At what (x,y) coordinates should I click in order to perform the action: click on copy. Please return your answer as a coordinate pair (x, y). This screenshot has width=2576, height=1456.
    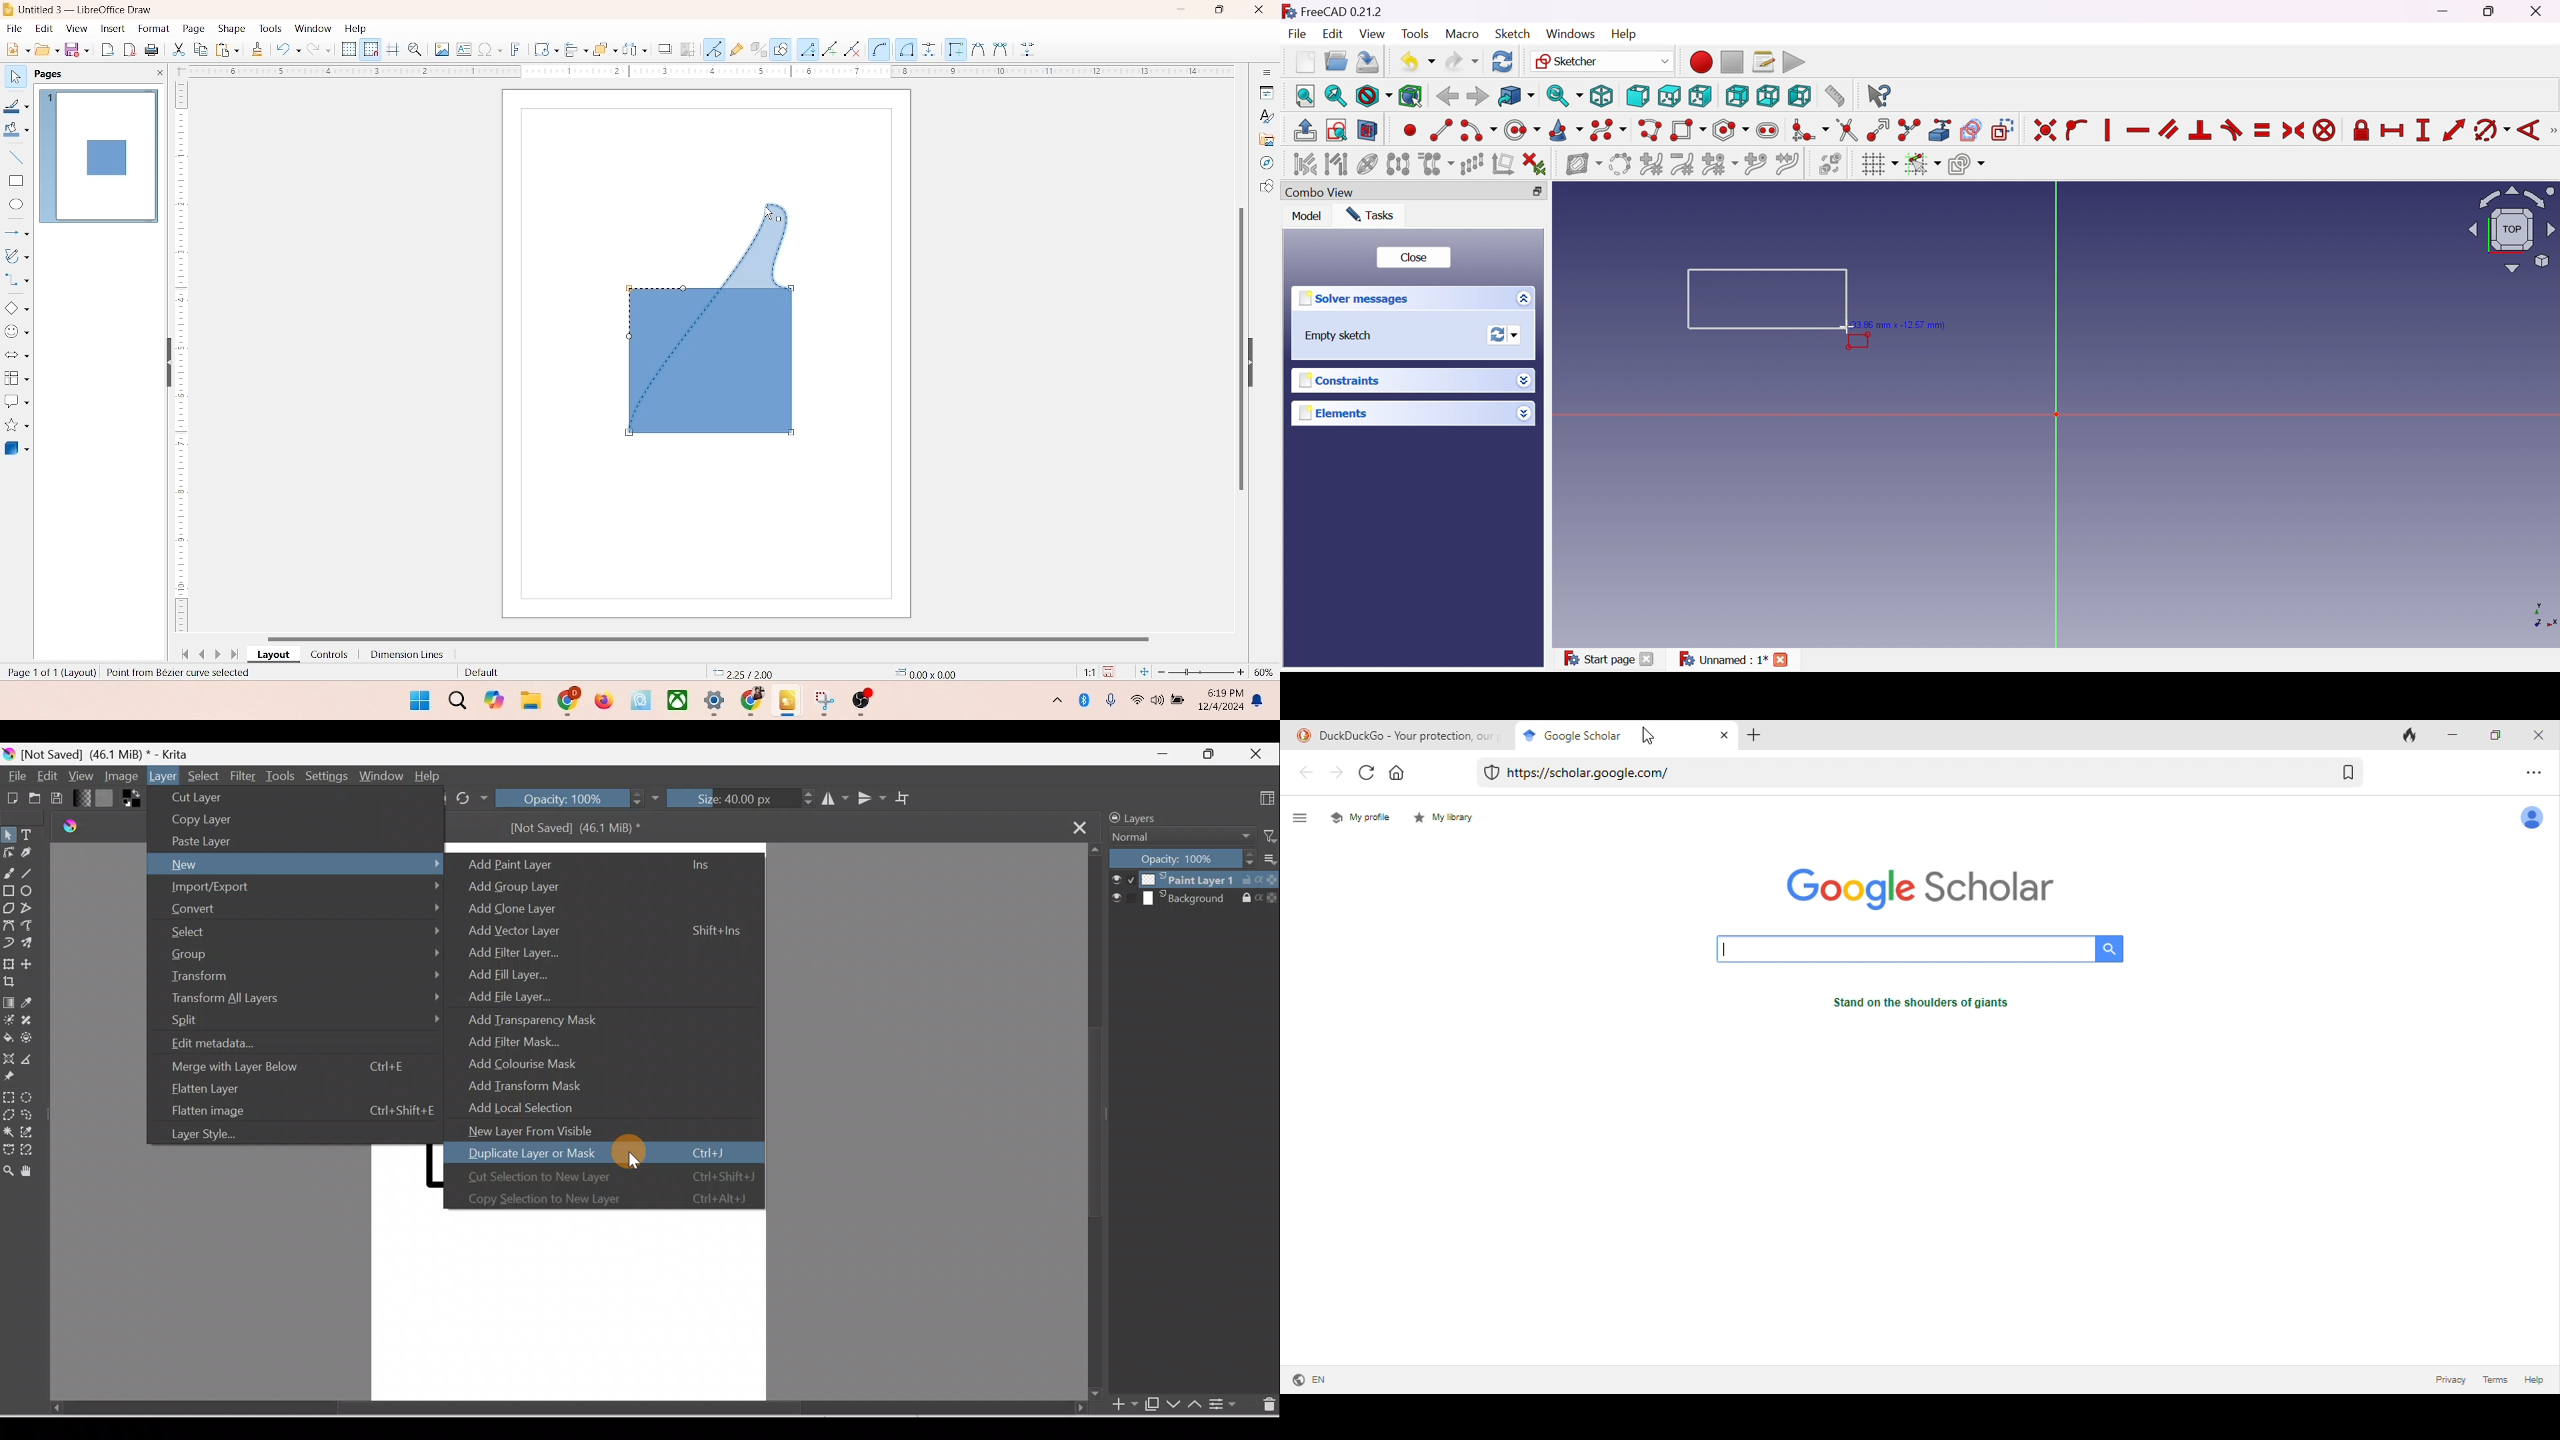
    Looking at the image, I should click on (200, 51).